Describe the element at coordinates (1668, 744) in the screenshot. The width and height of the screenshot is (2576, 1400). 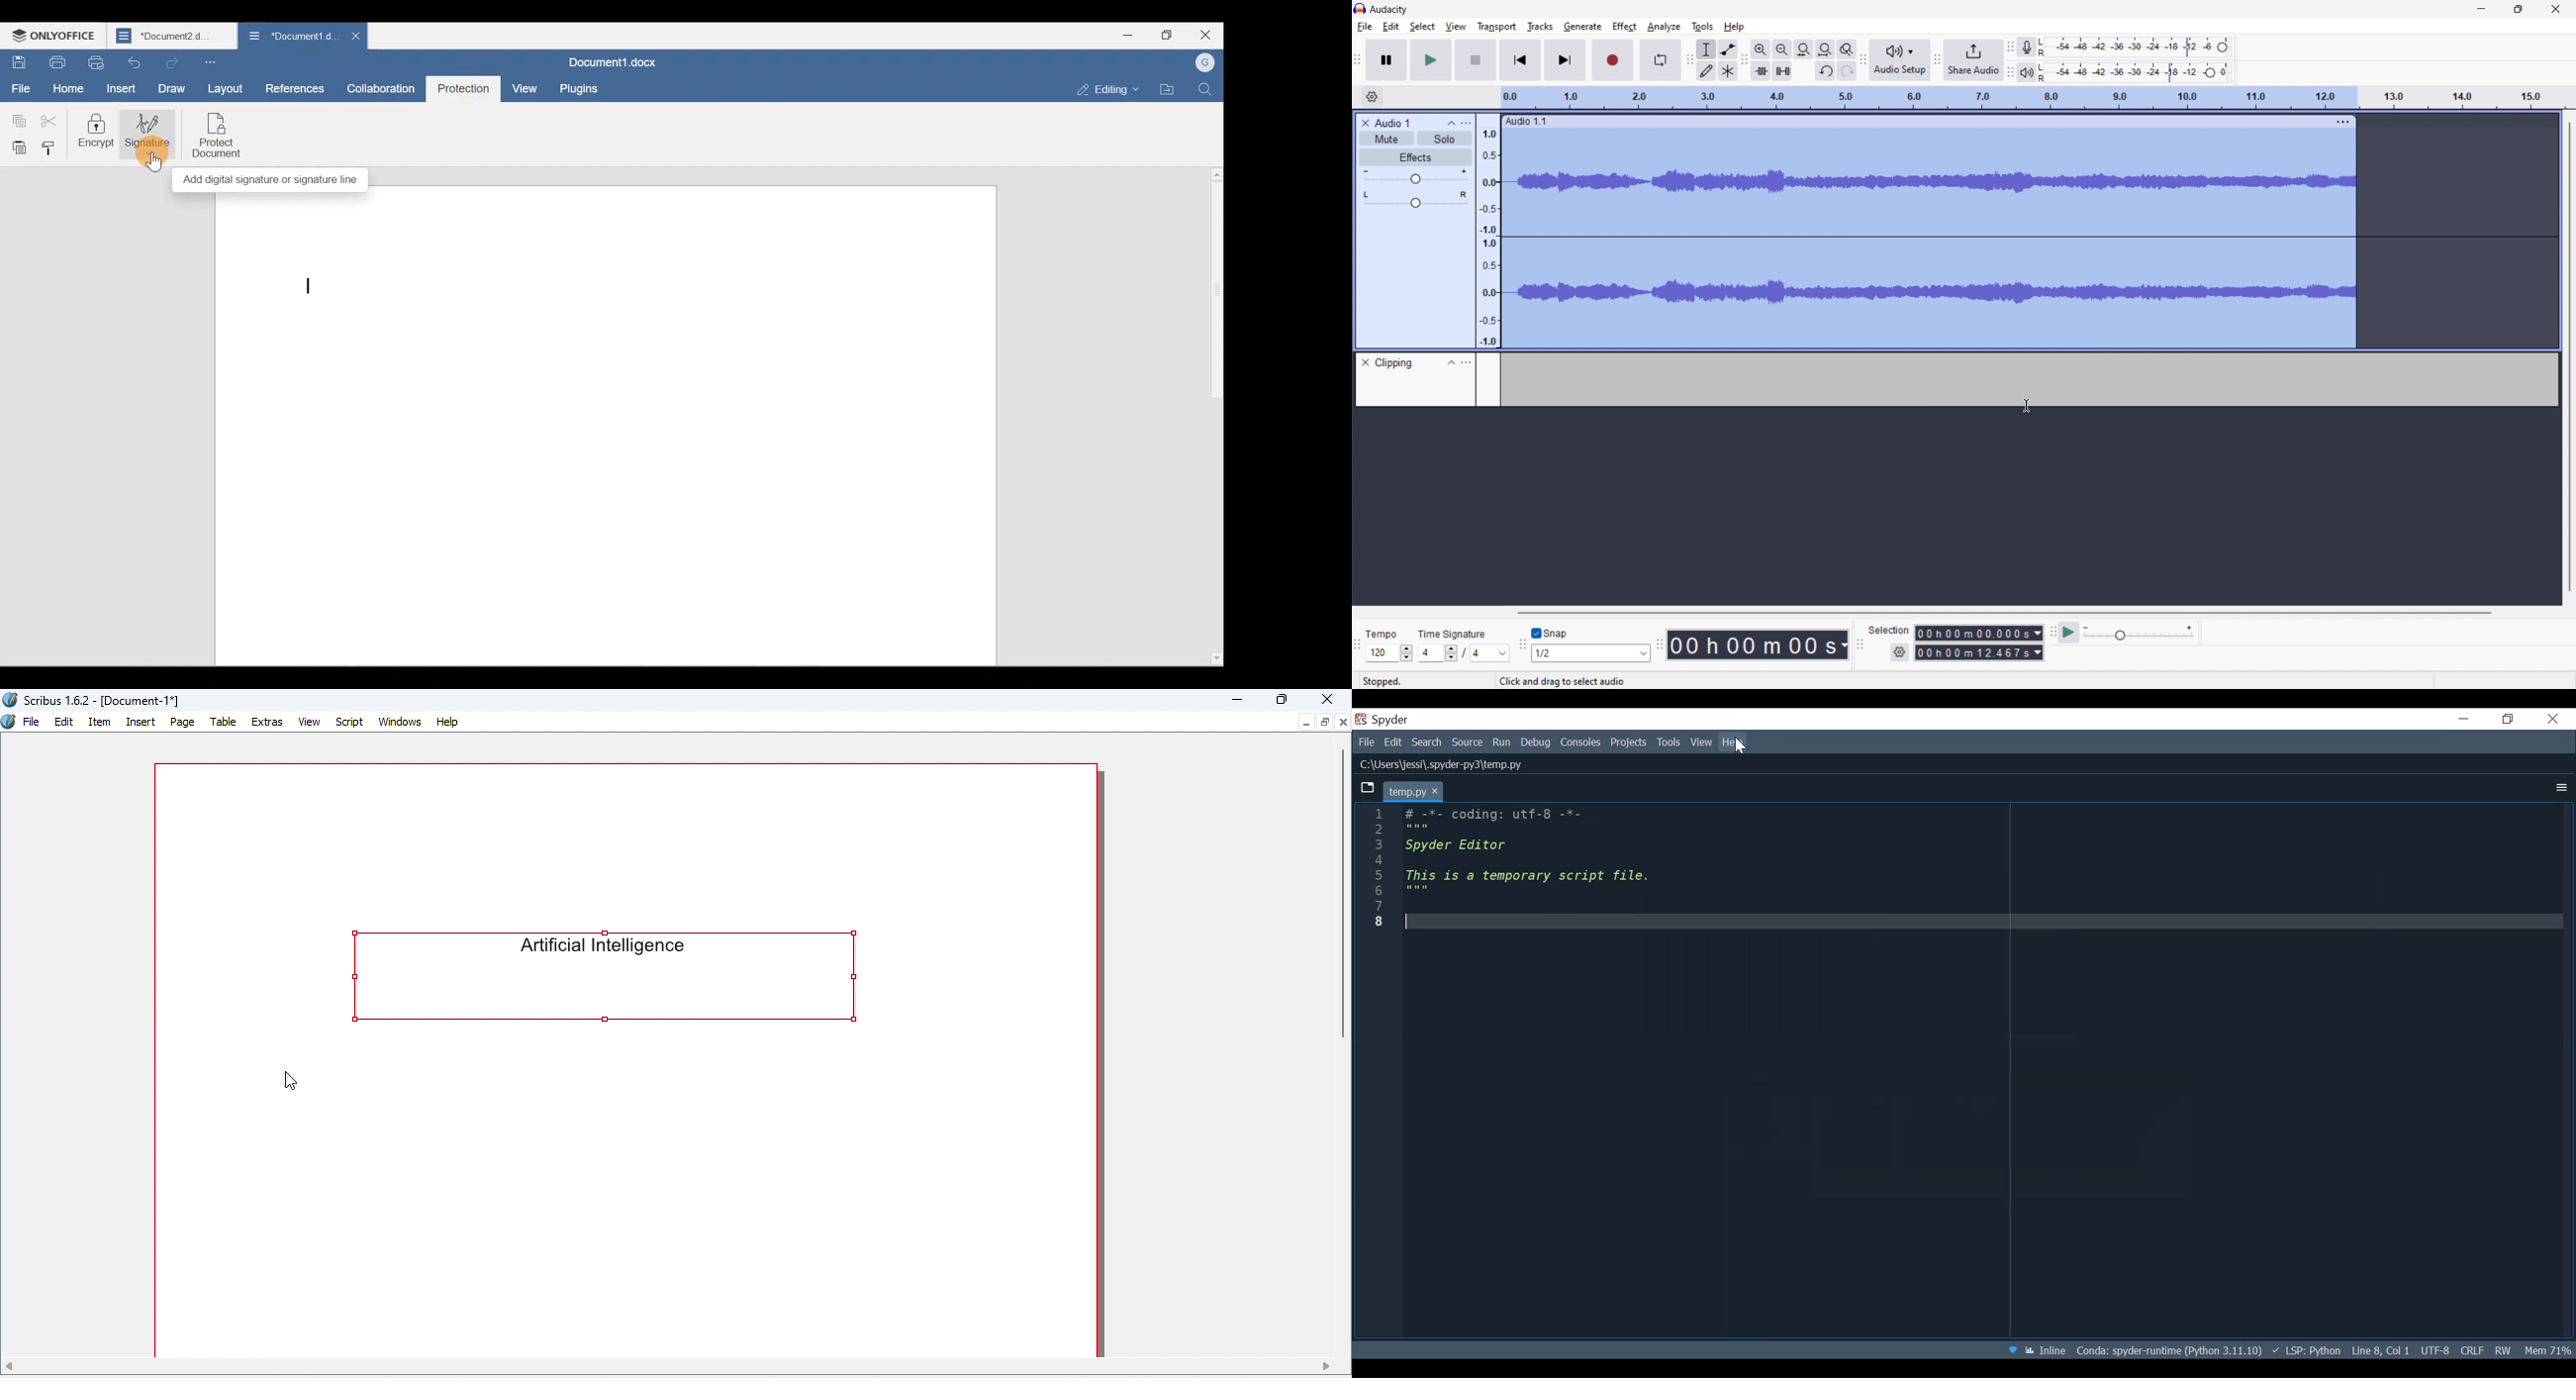
I see `Tools` at that location.